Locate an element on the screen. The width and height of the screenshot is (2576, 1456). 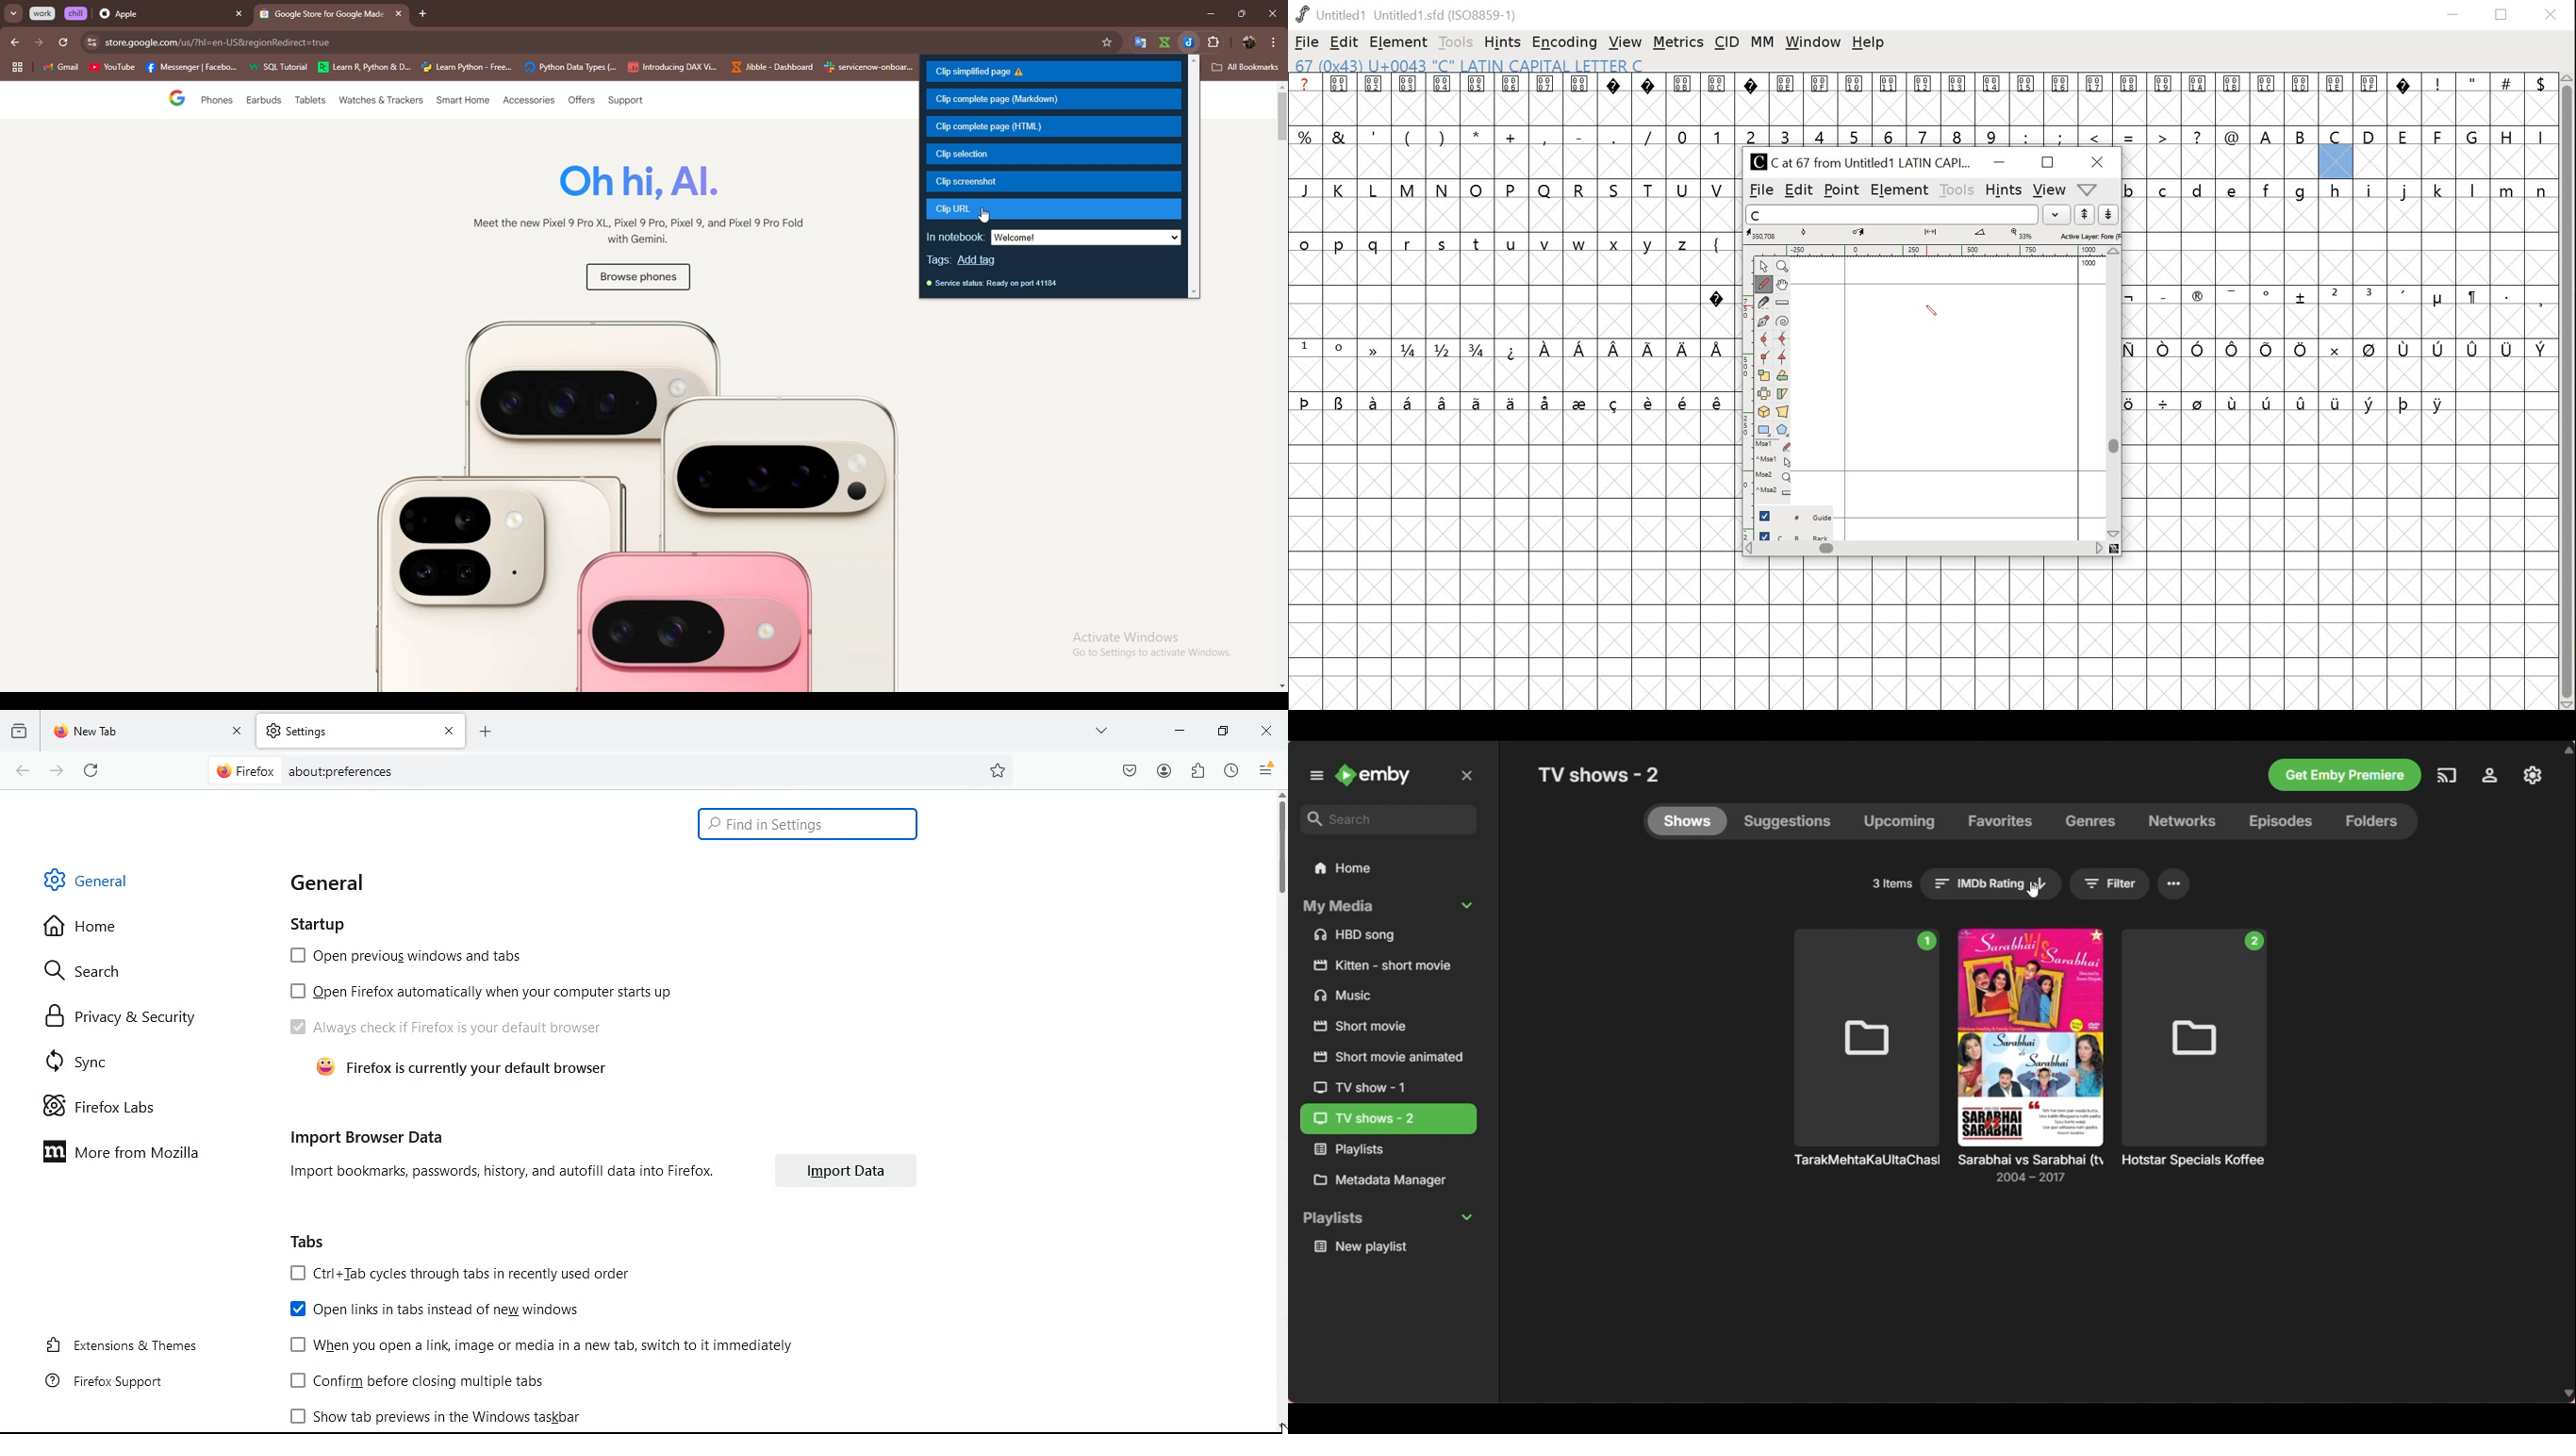
minimize is located at coordinates (2455, 13).